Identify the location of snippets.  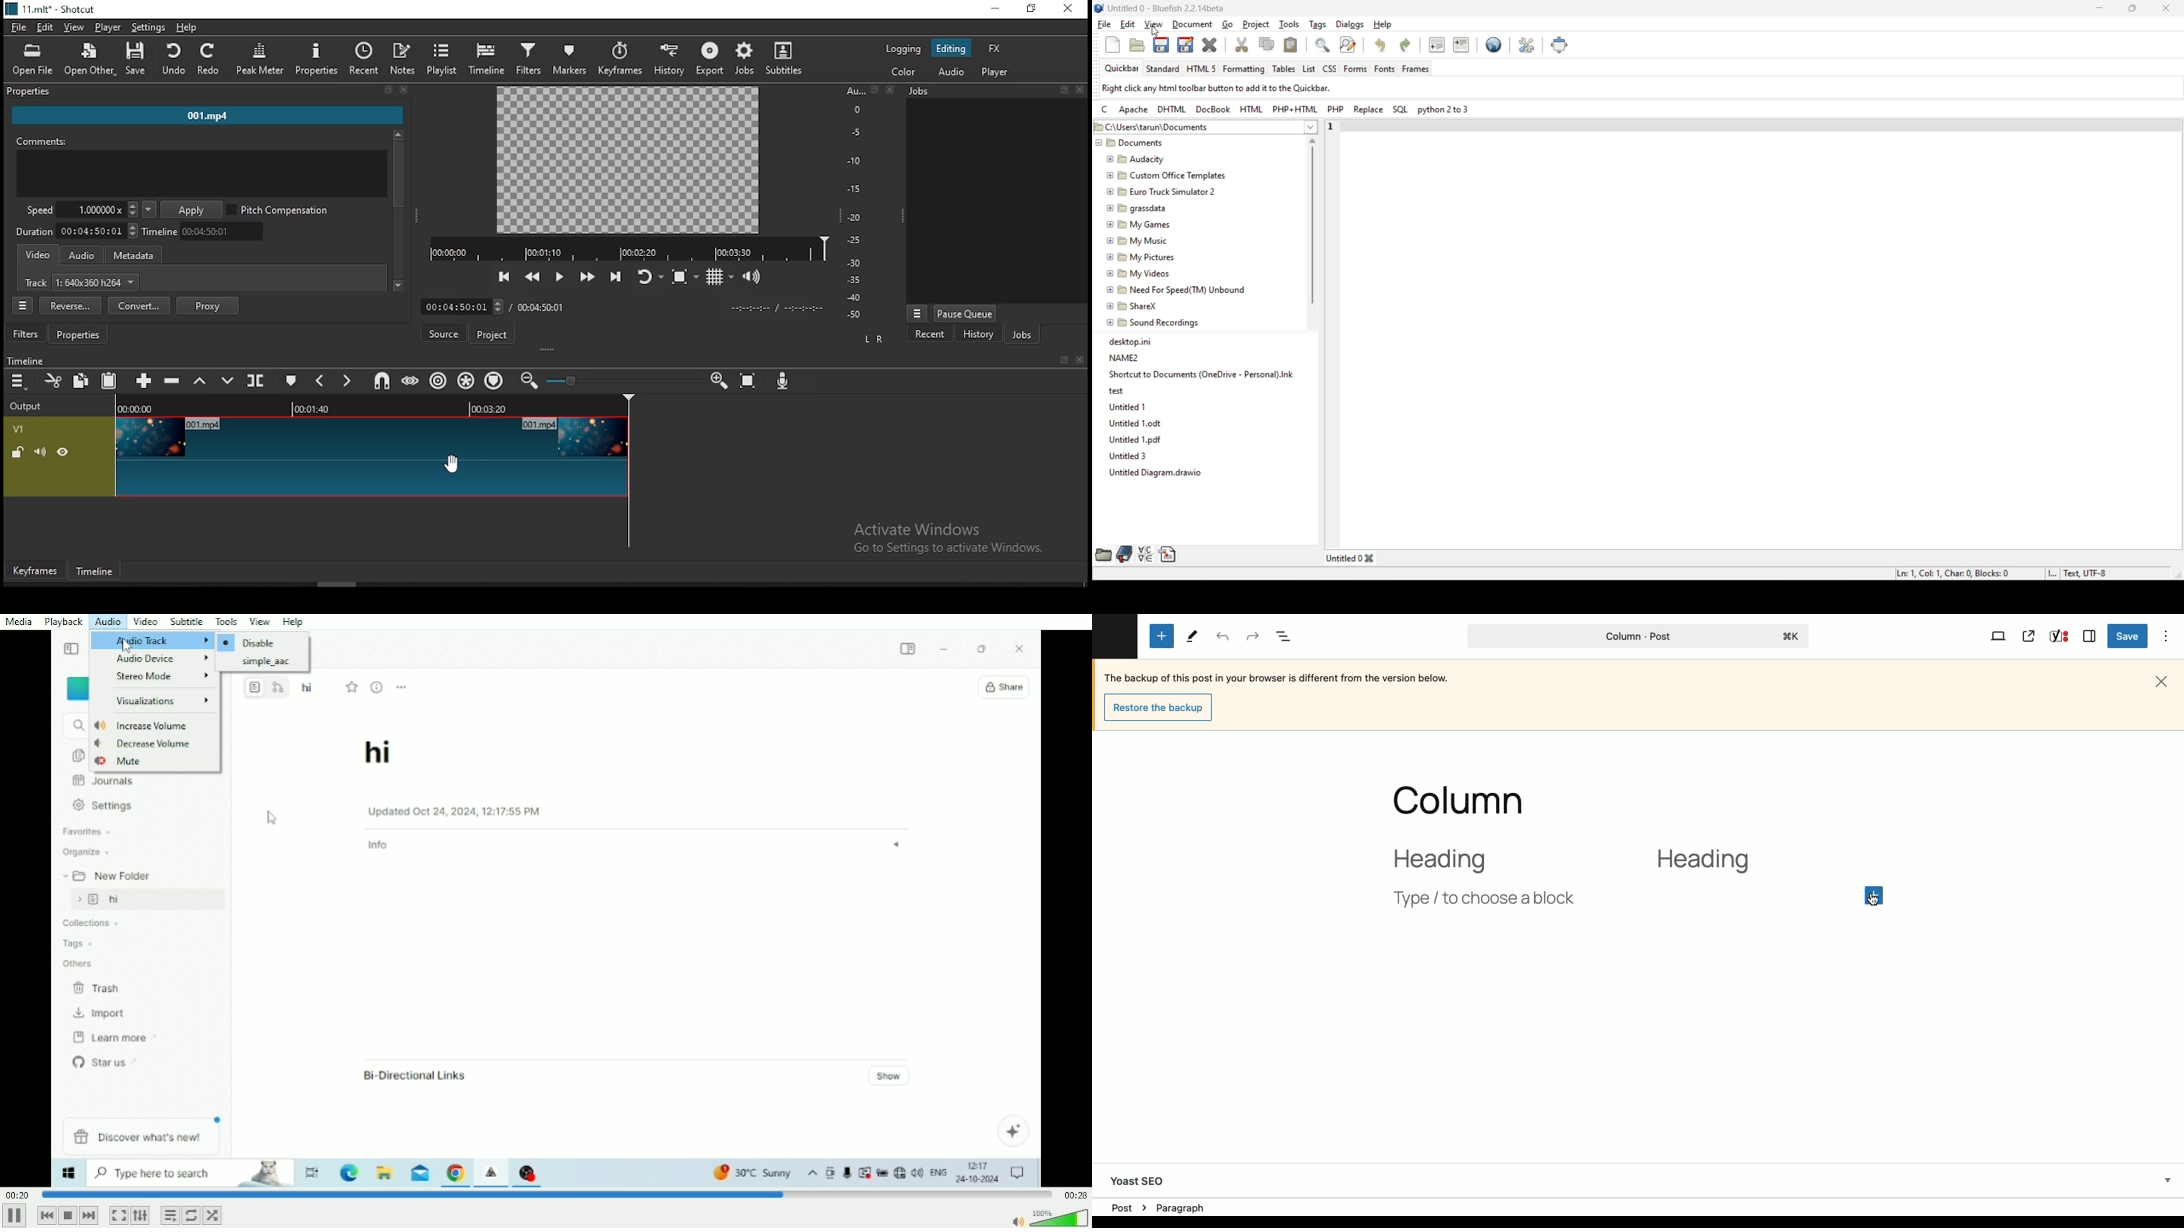
(1169, 556).